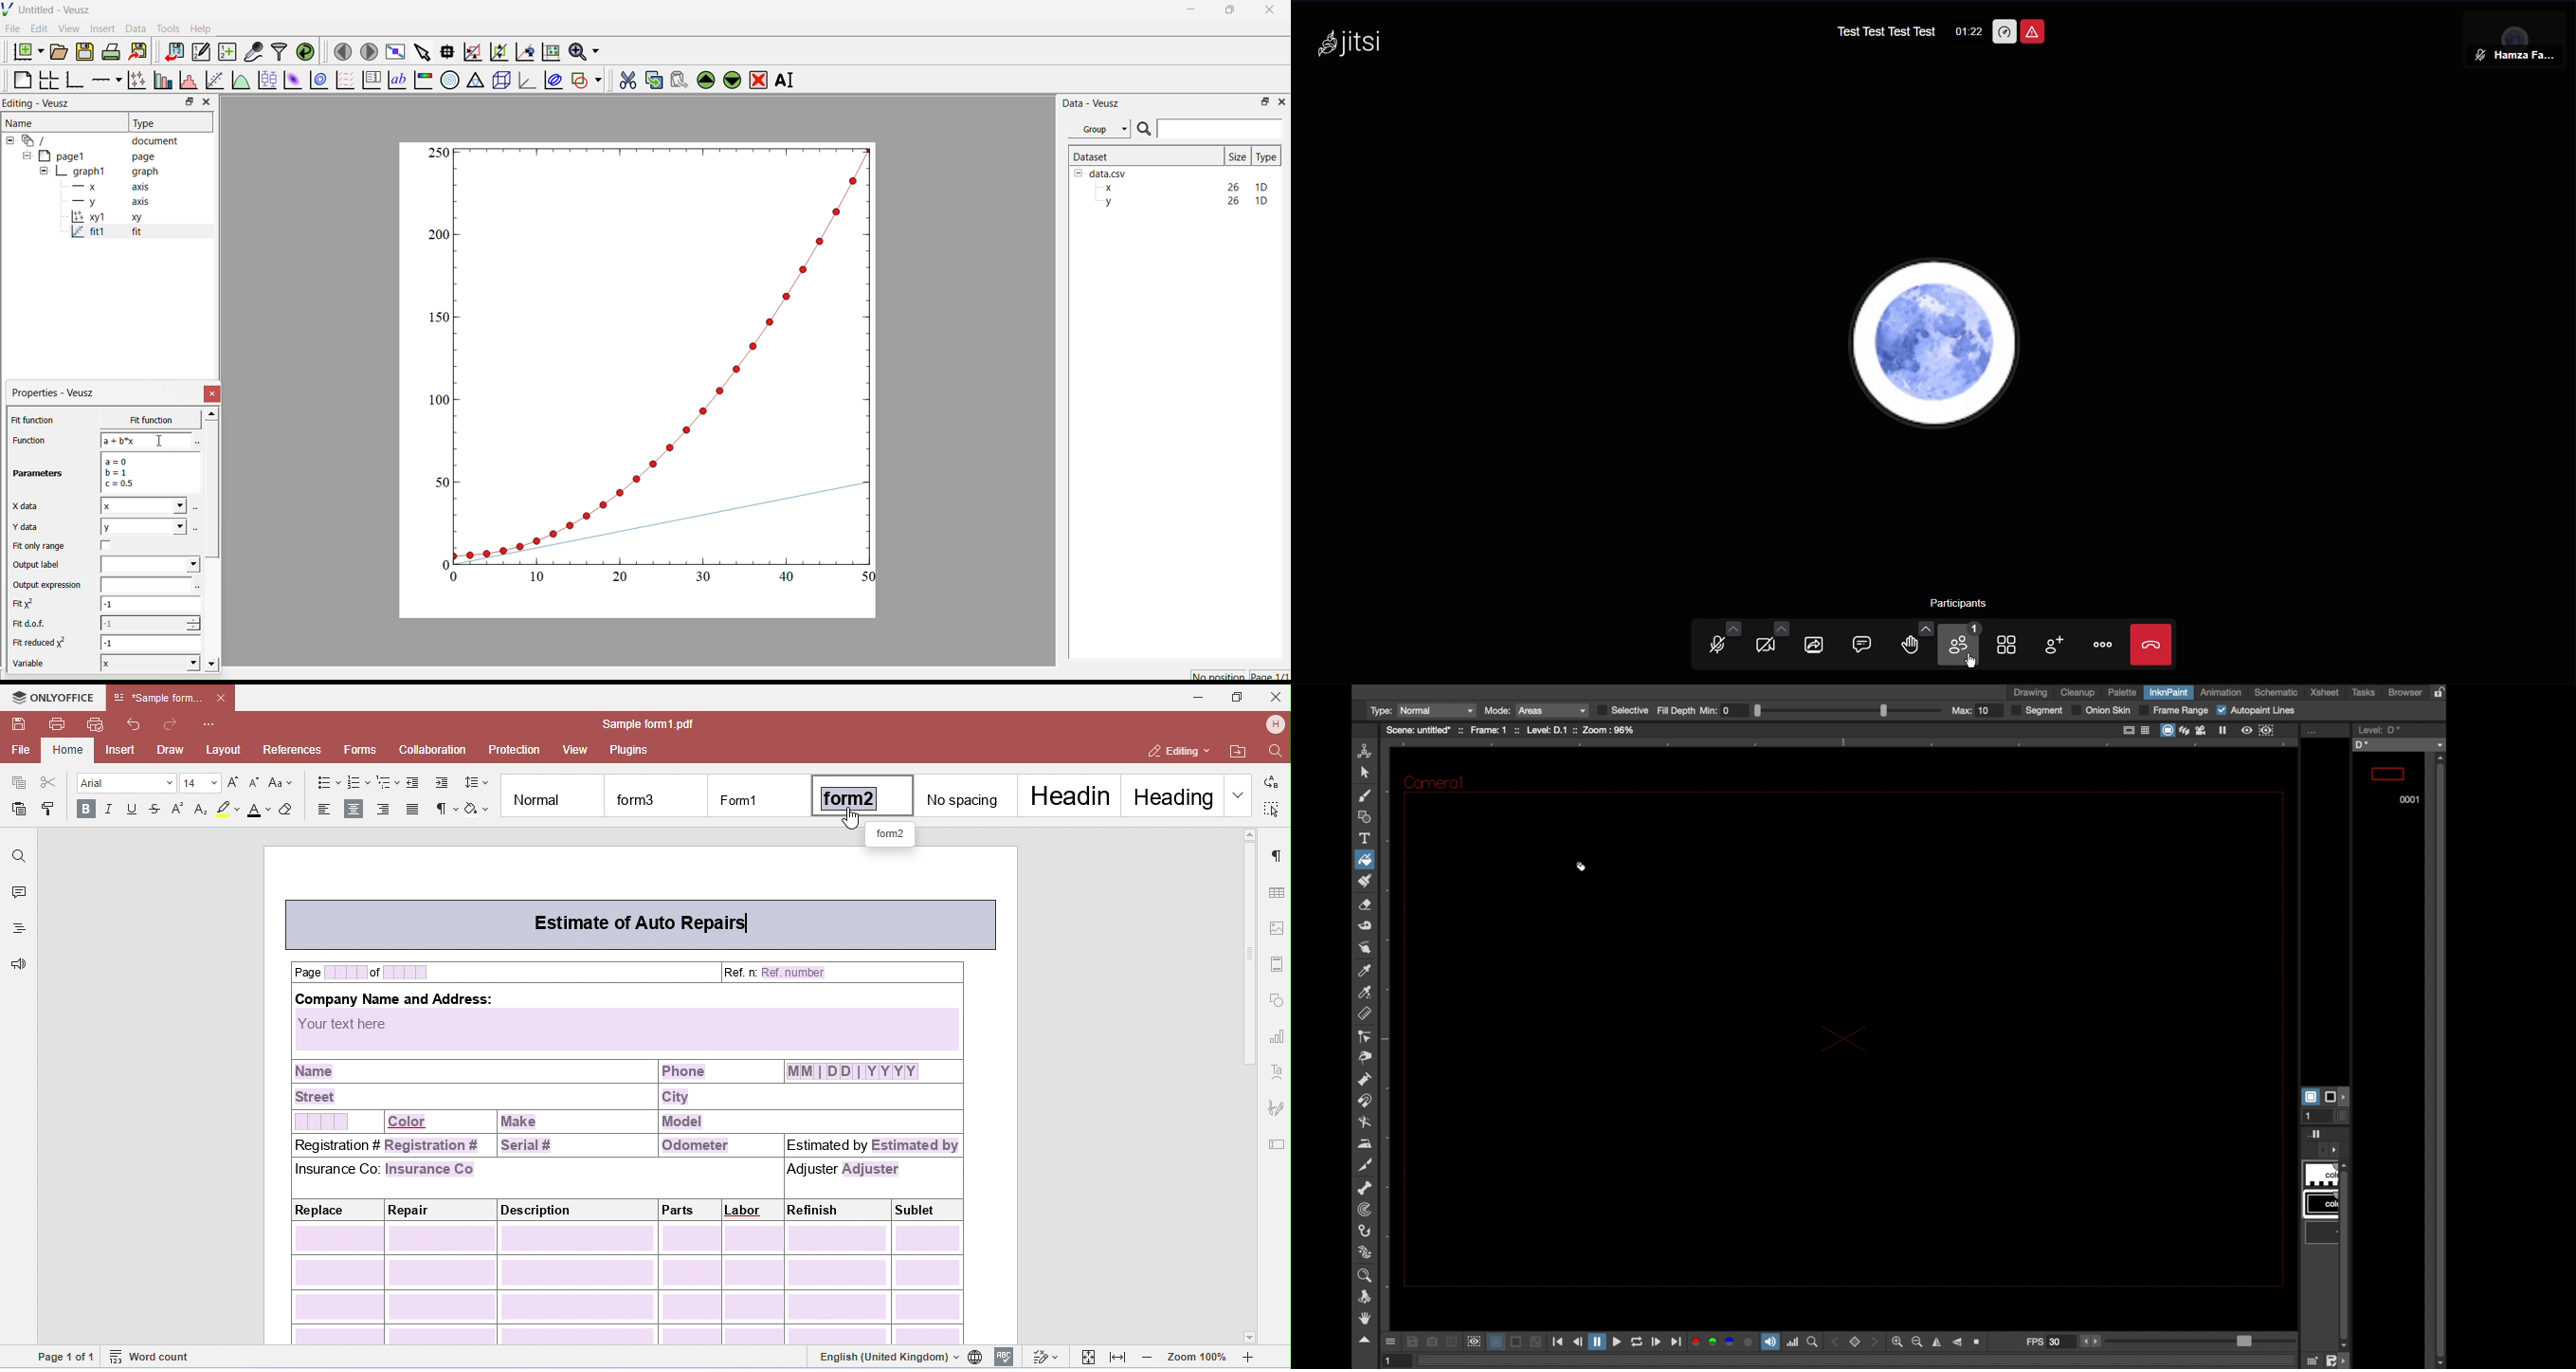  I want to click on inknpaint, so click(2169, 692).